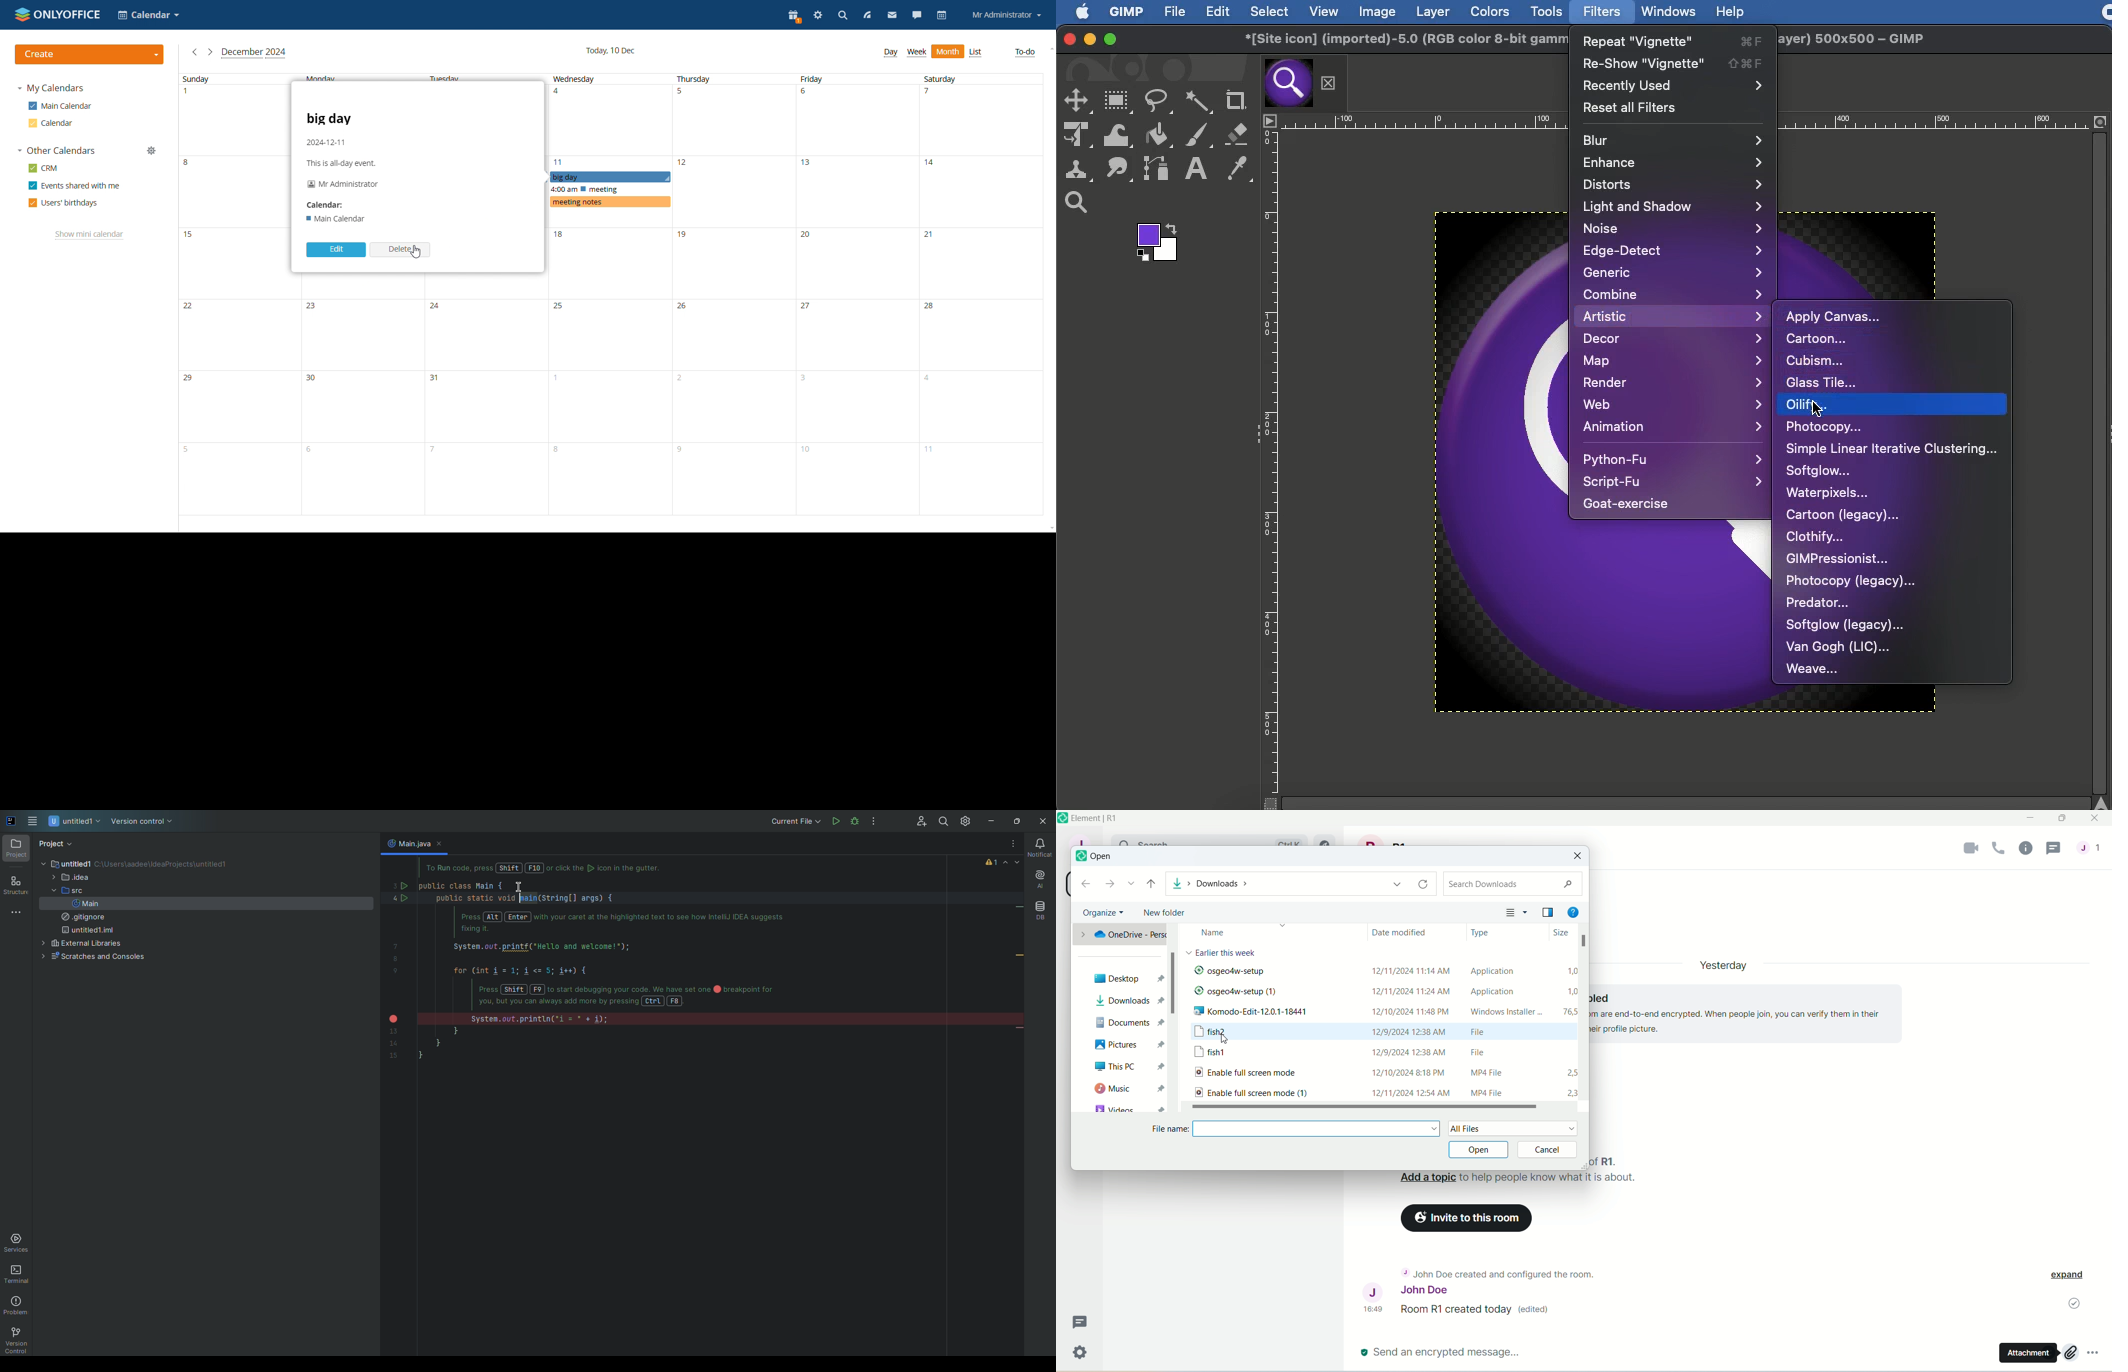 Image resolution: width=2128 pixels, height=1372 pixels. Describe the element at coordinates (329, 120) in the screenshot. I see `big day` at that location.